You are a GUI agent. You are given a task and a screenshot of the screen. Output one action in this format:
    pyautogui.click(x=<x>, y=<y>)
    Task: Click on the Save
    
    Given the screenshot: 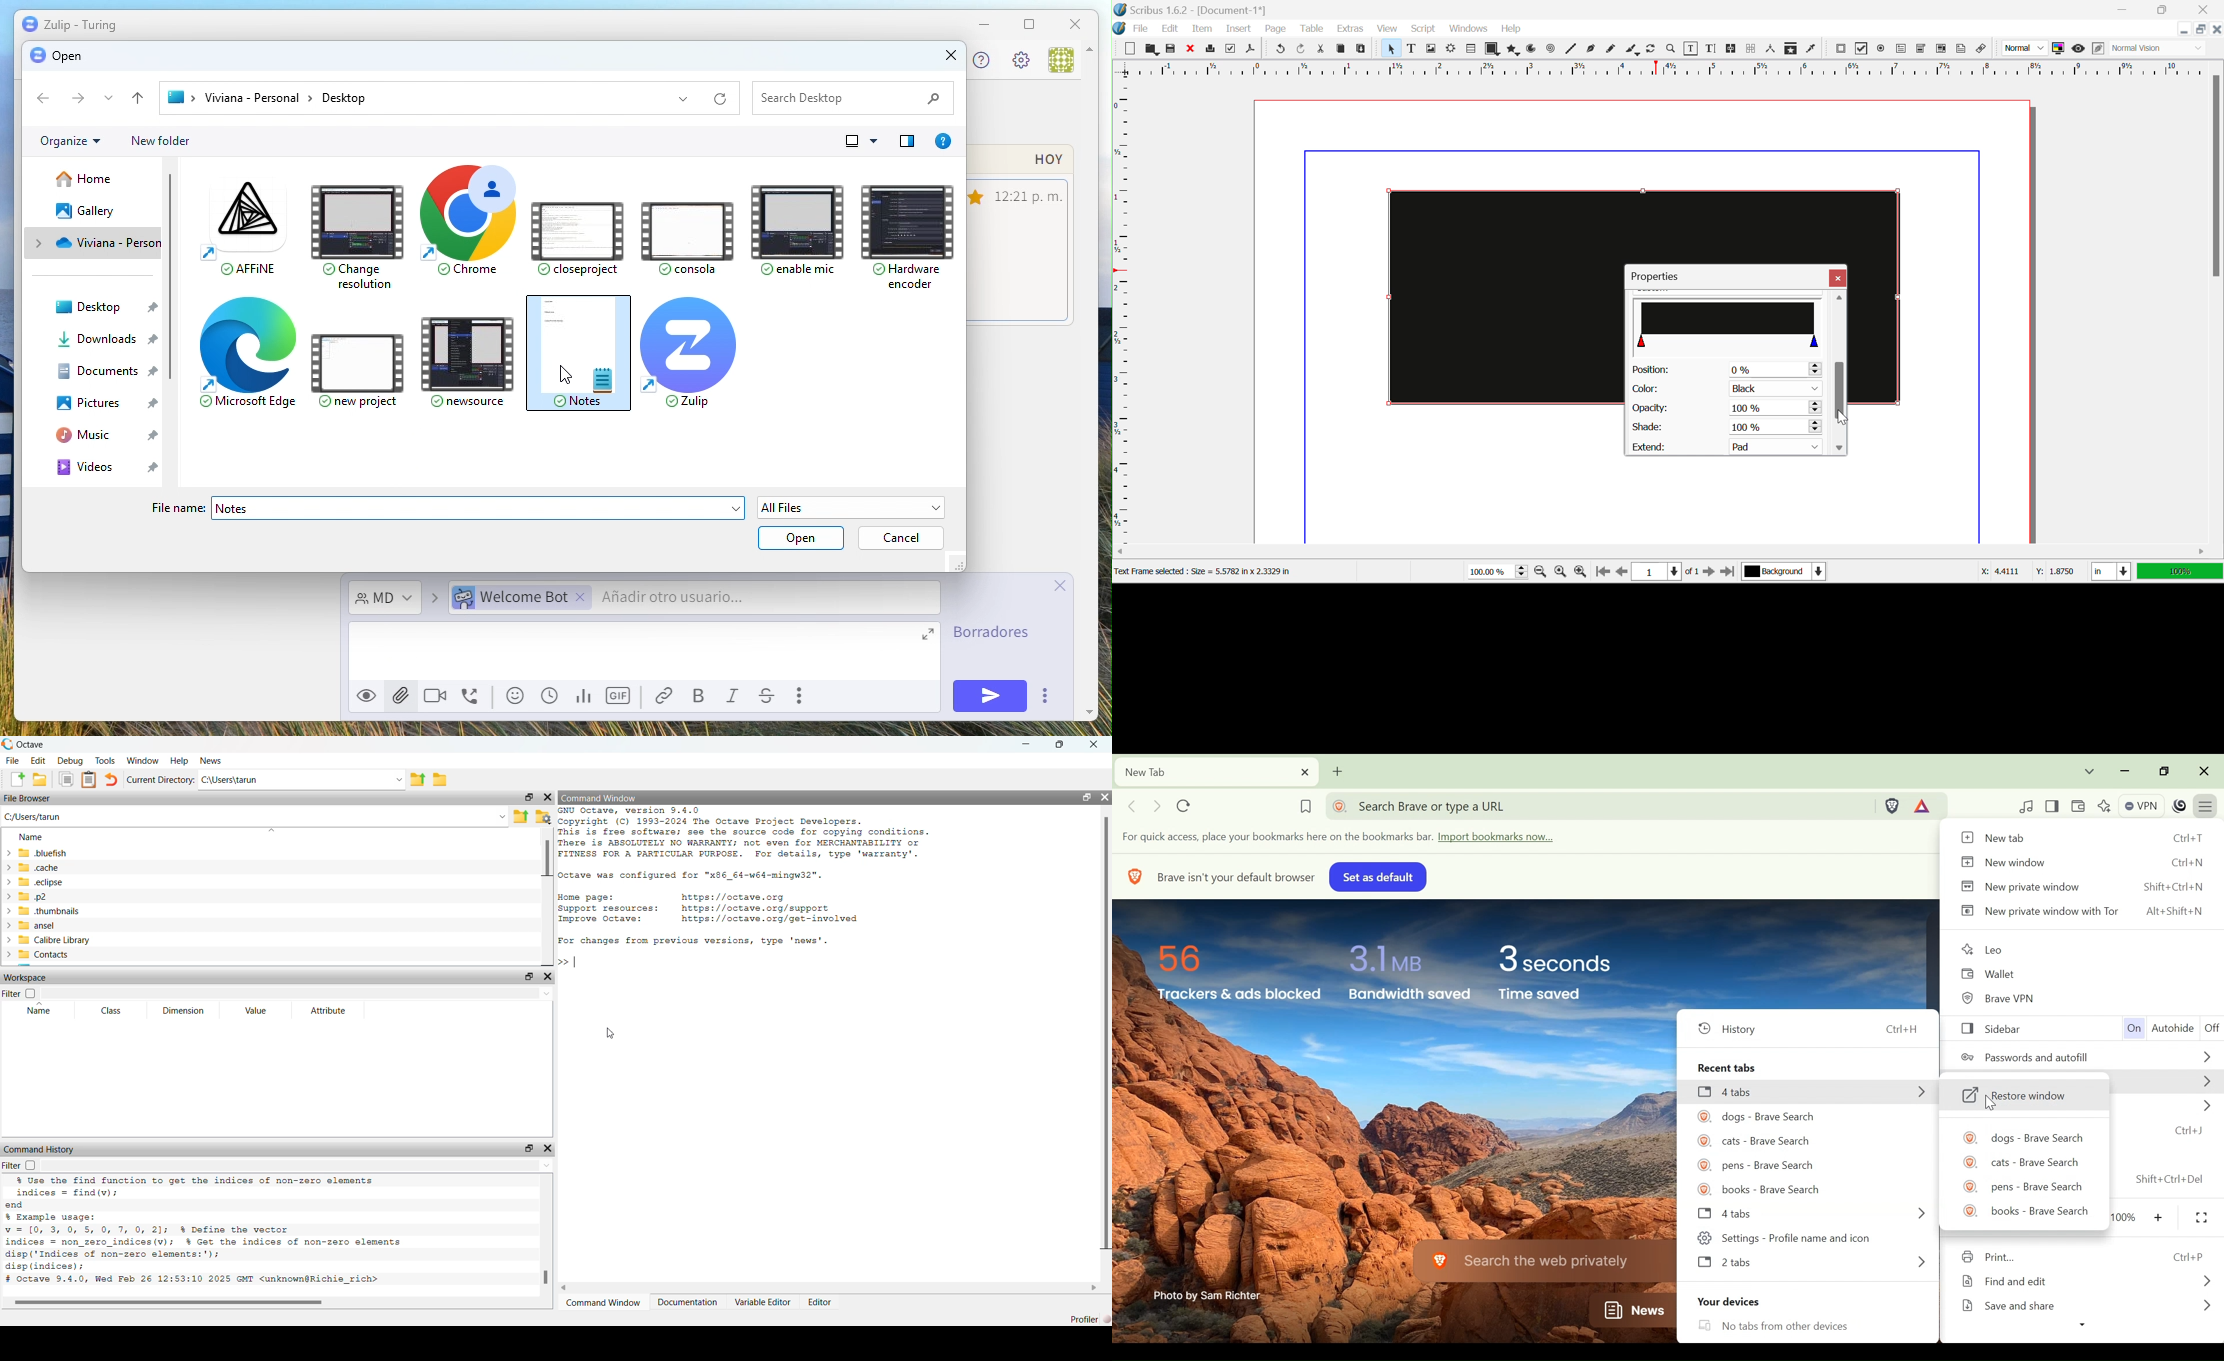 What is the action you would take?
    pyautogui.click(x=1172, y=49)
    